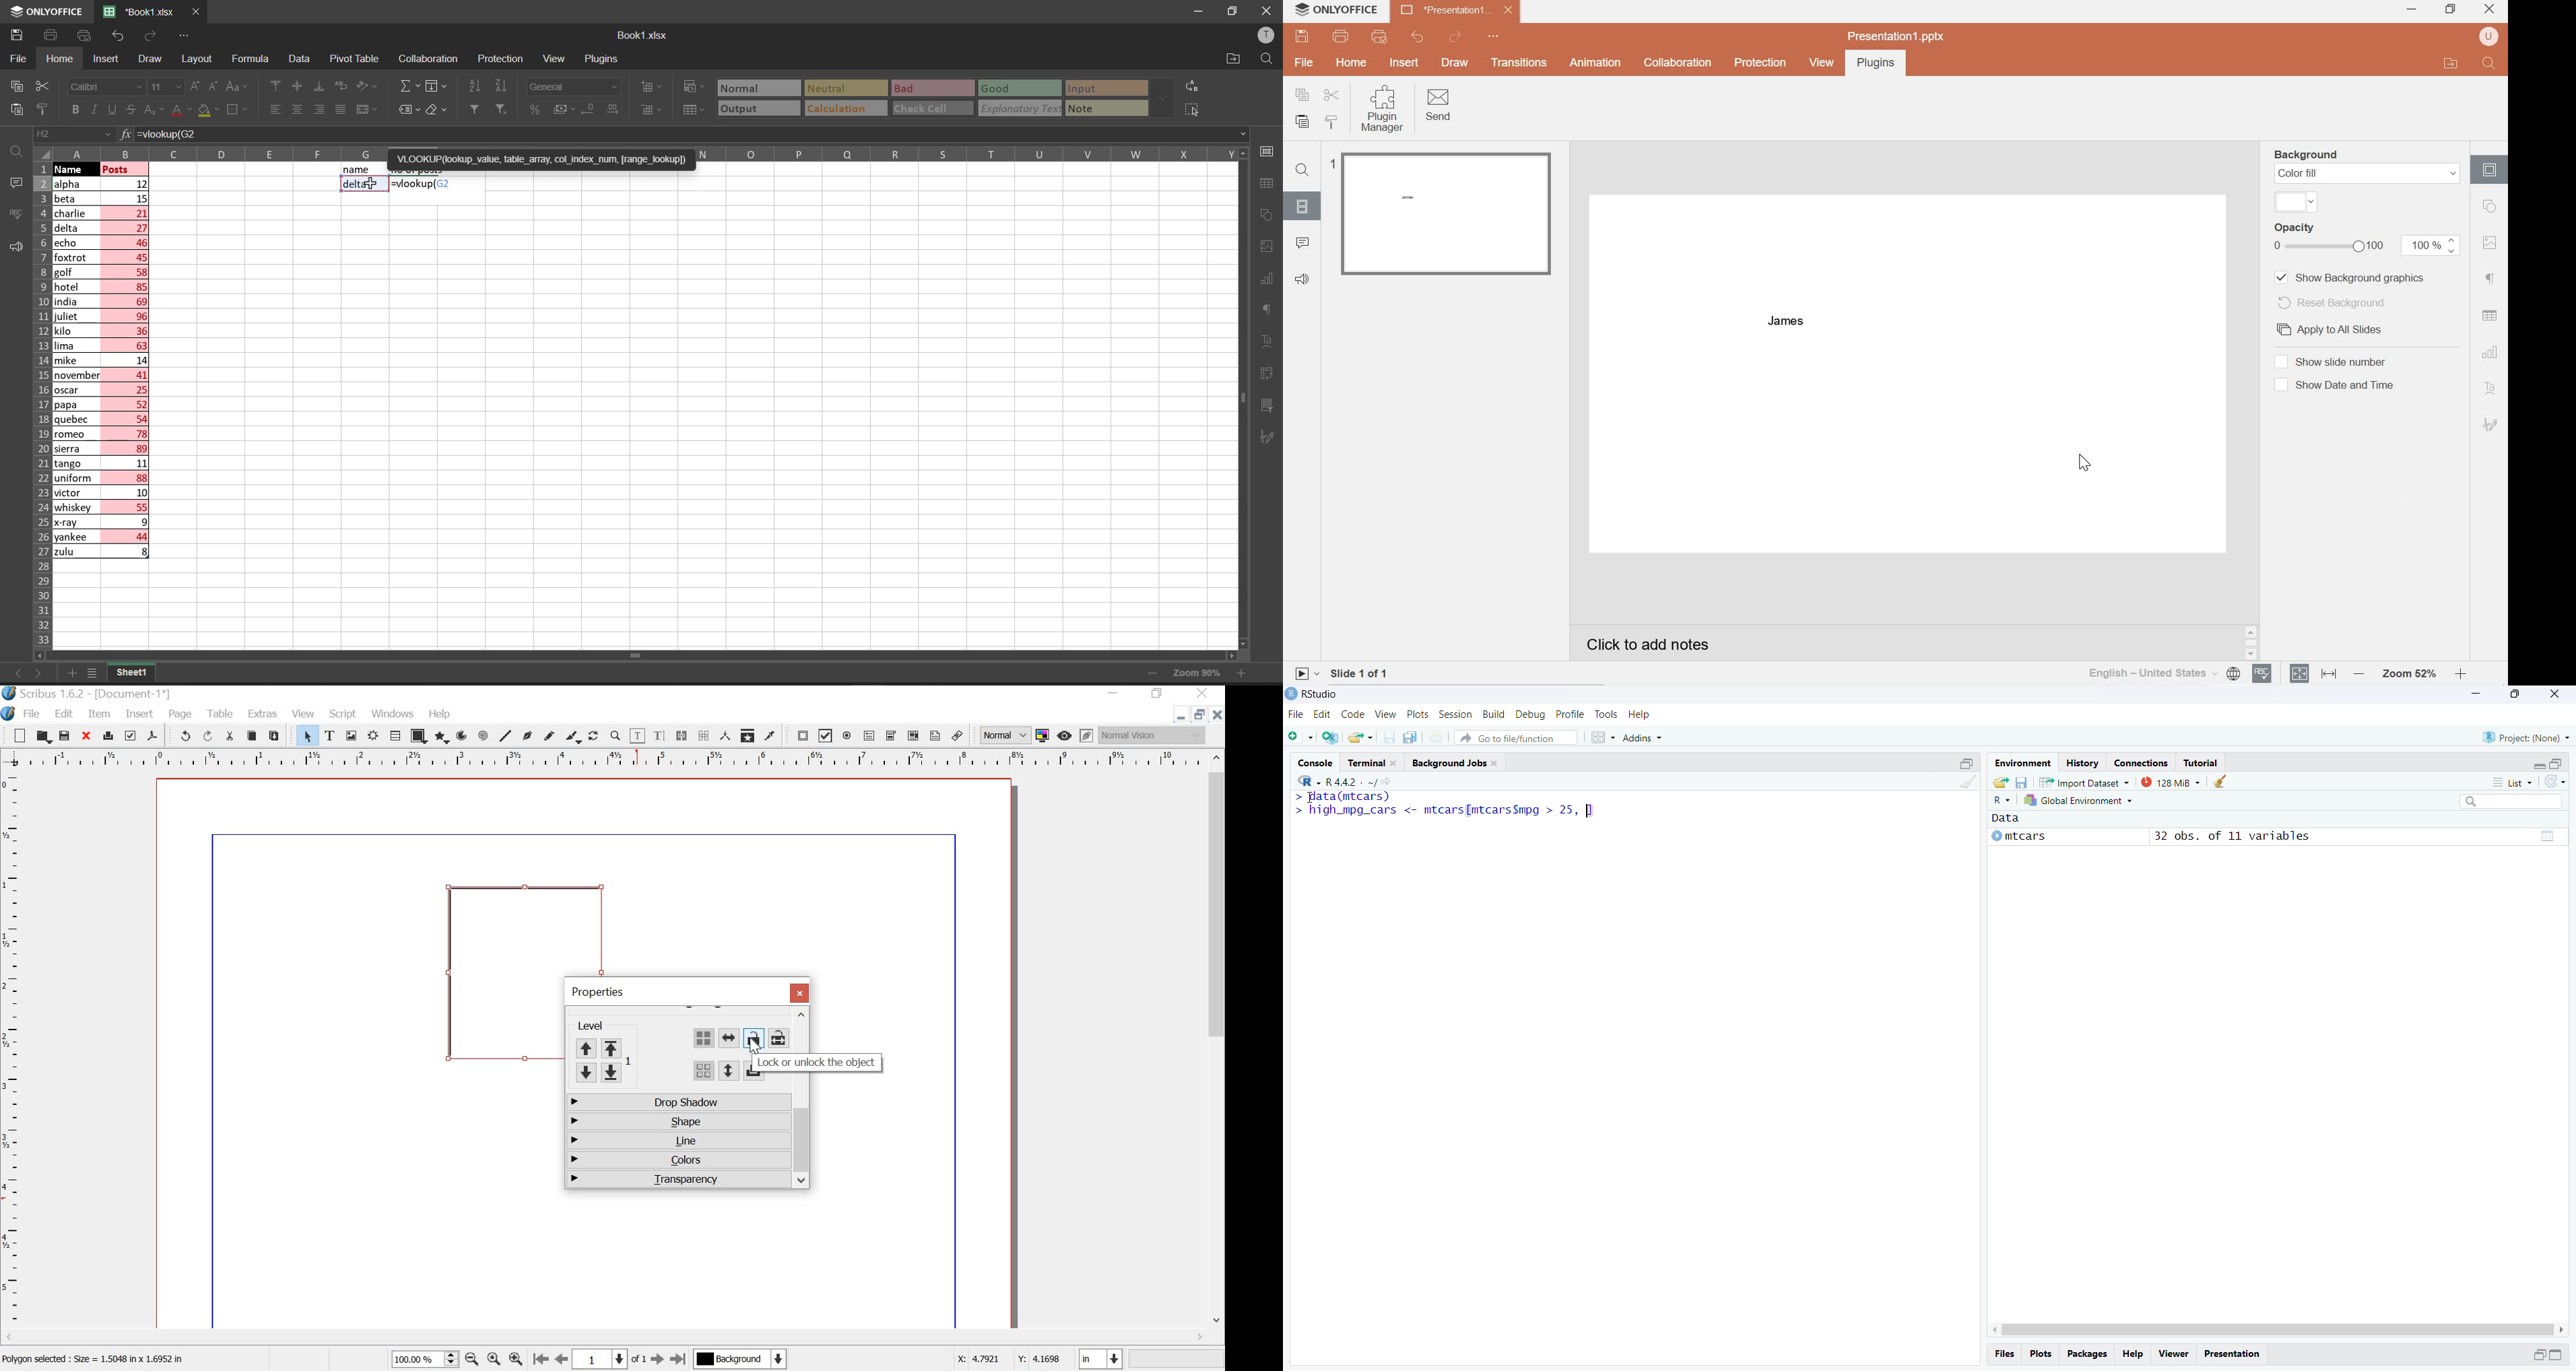 Image resolution: width=2576 pixels, height=1372 pixels. What do you see at coordinates (1271, 373) in the screenshot?
I see `pivot table settings` at bounding box center [1271, 373].